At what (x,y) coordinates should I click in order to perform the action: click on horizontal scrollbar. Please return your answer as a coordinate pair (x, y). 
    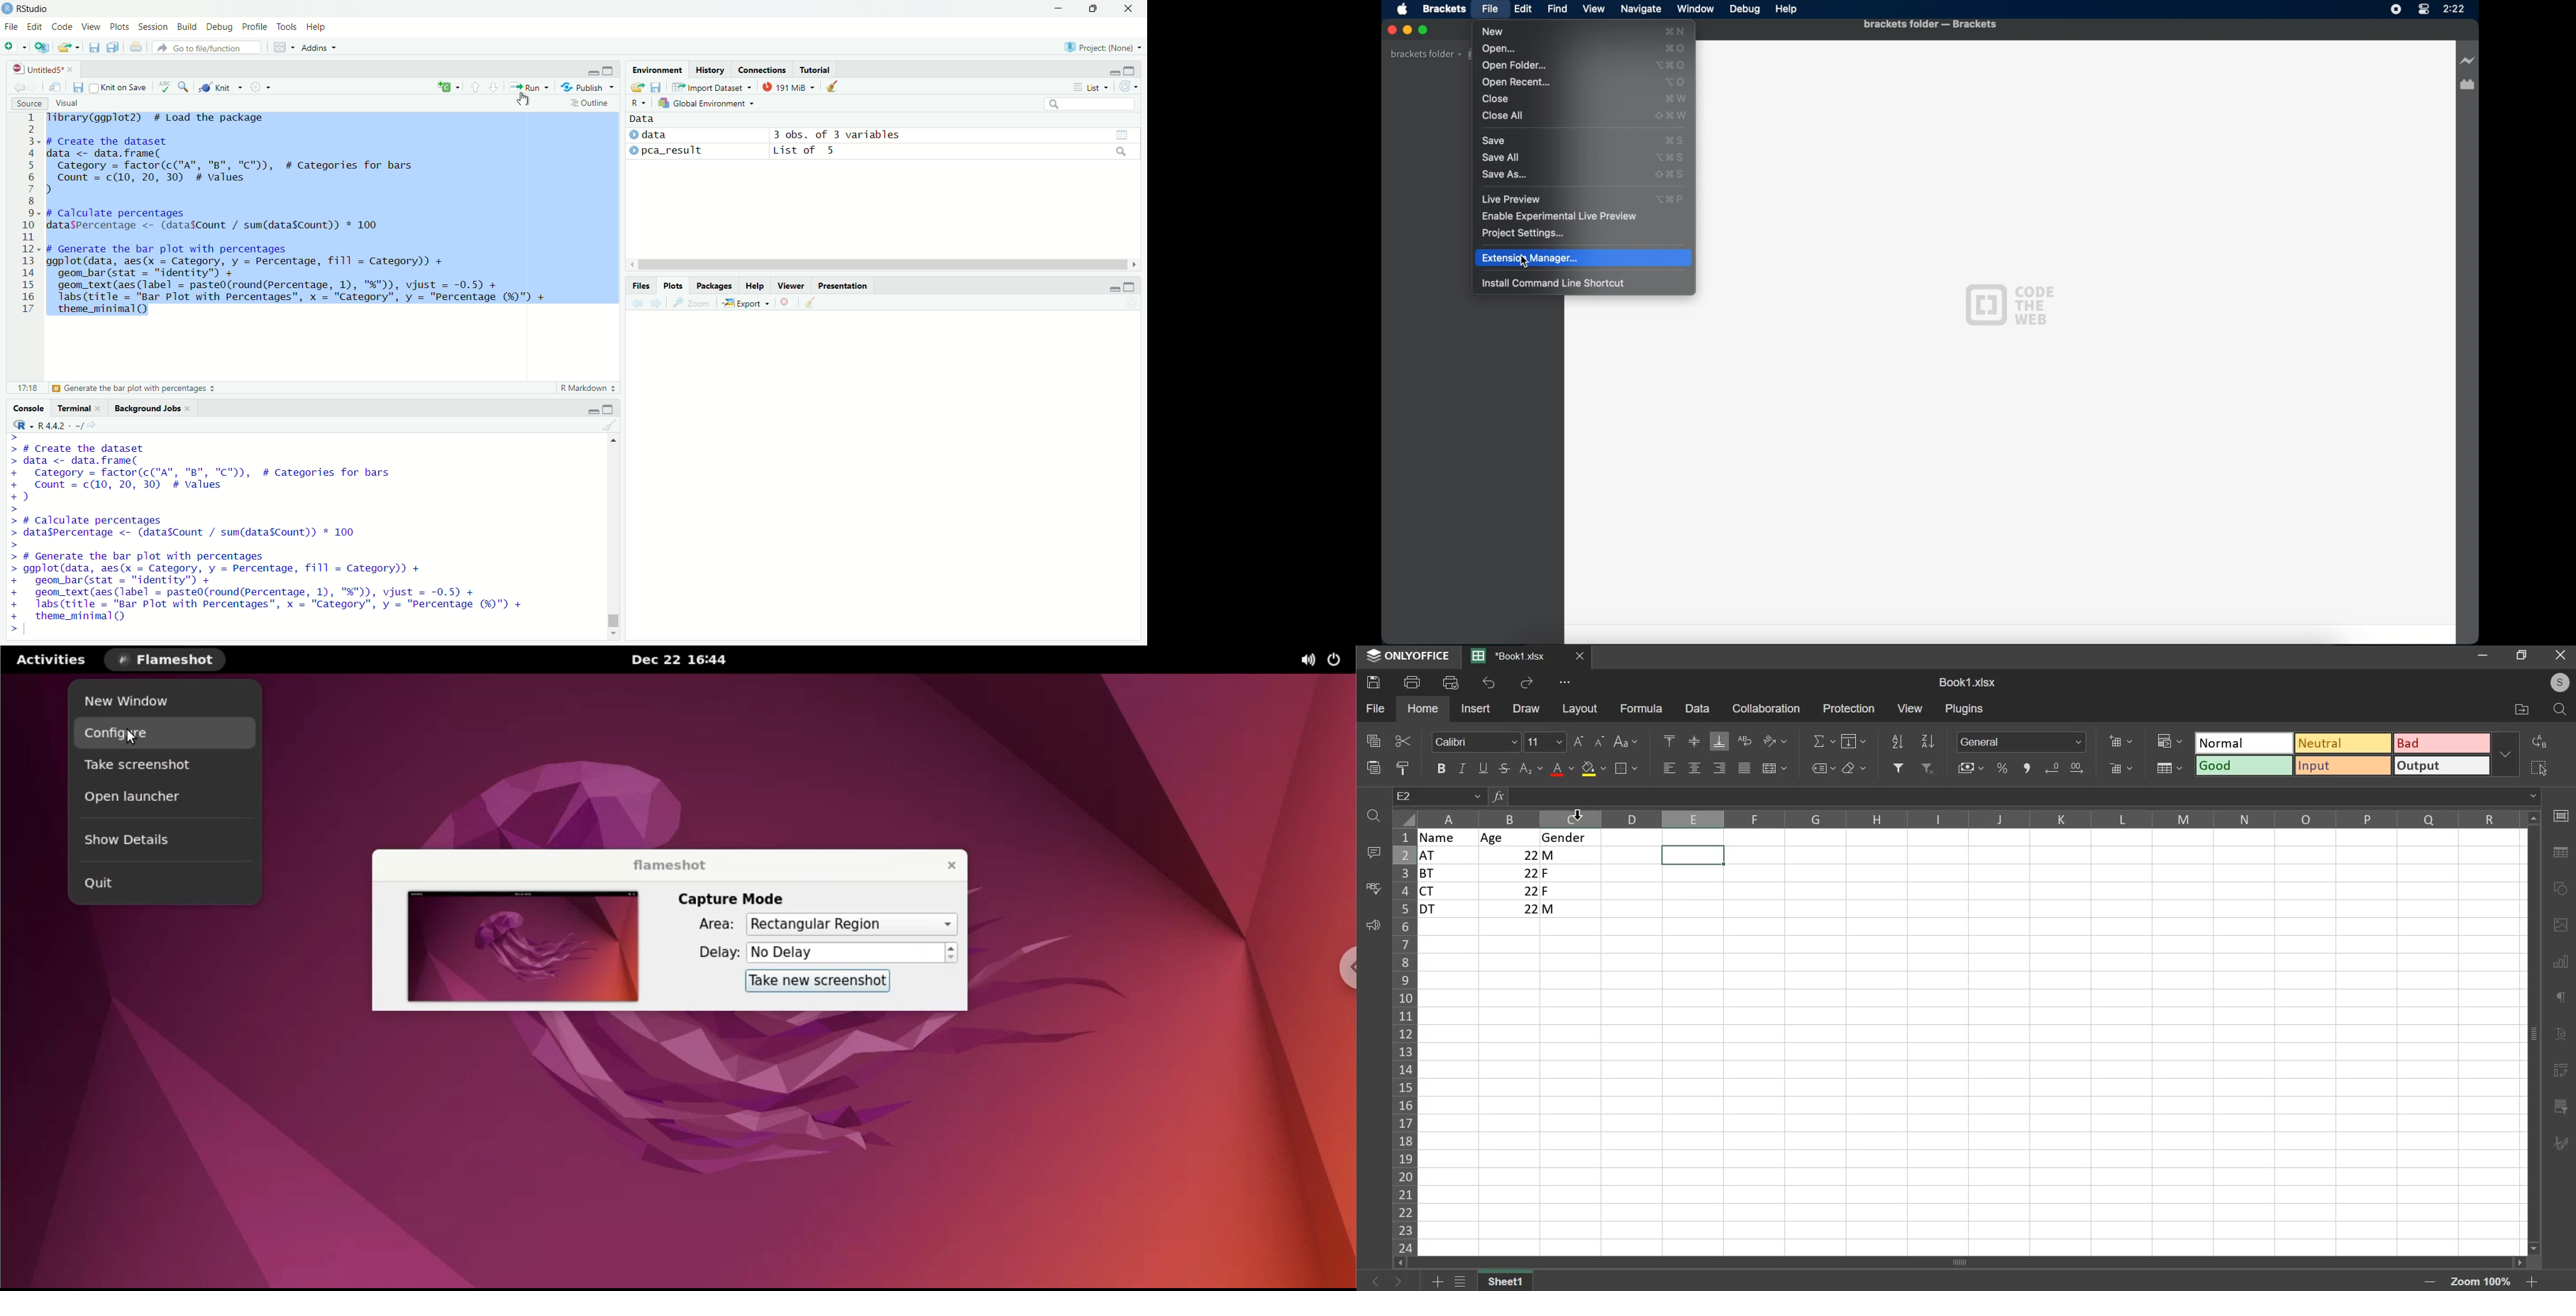
    Looking at the image, I should click on (885, 265).